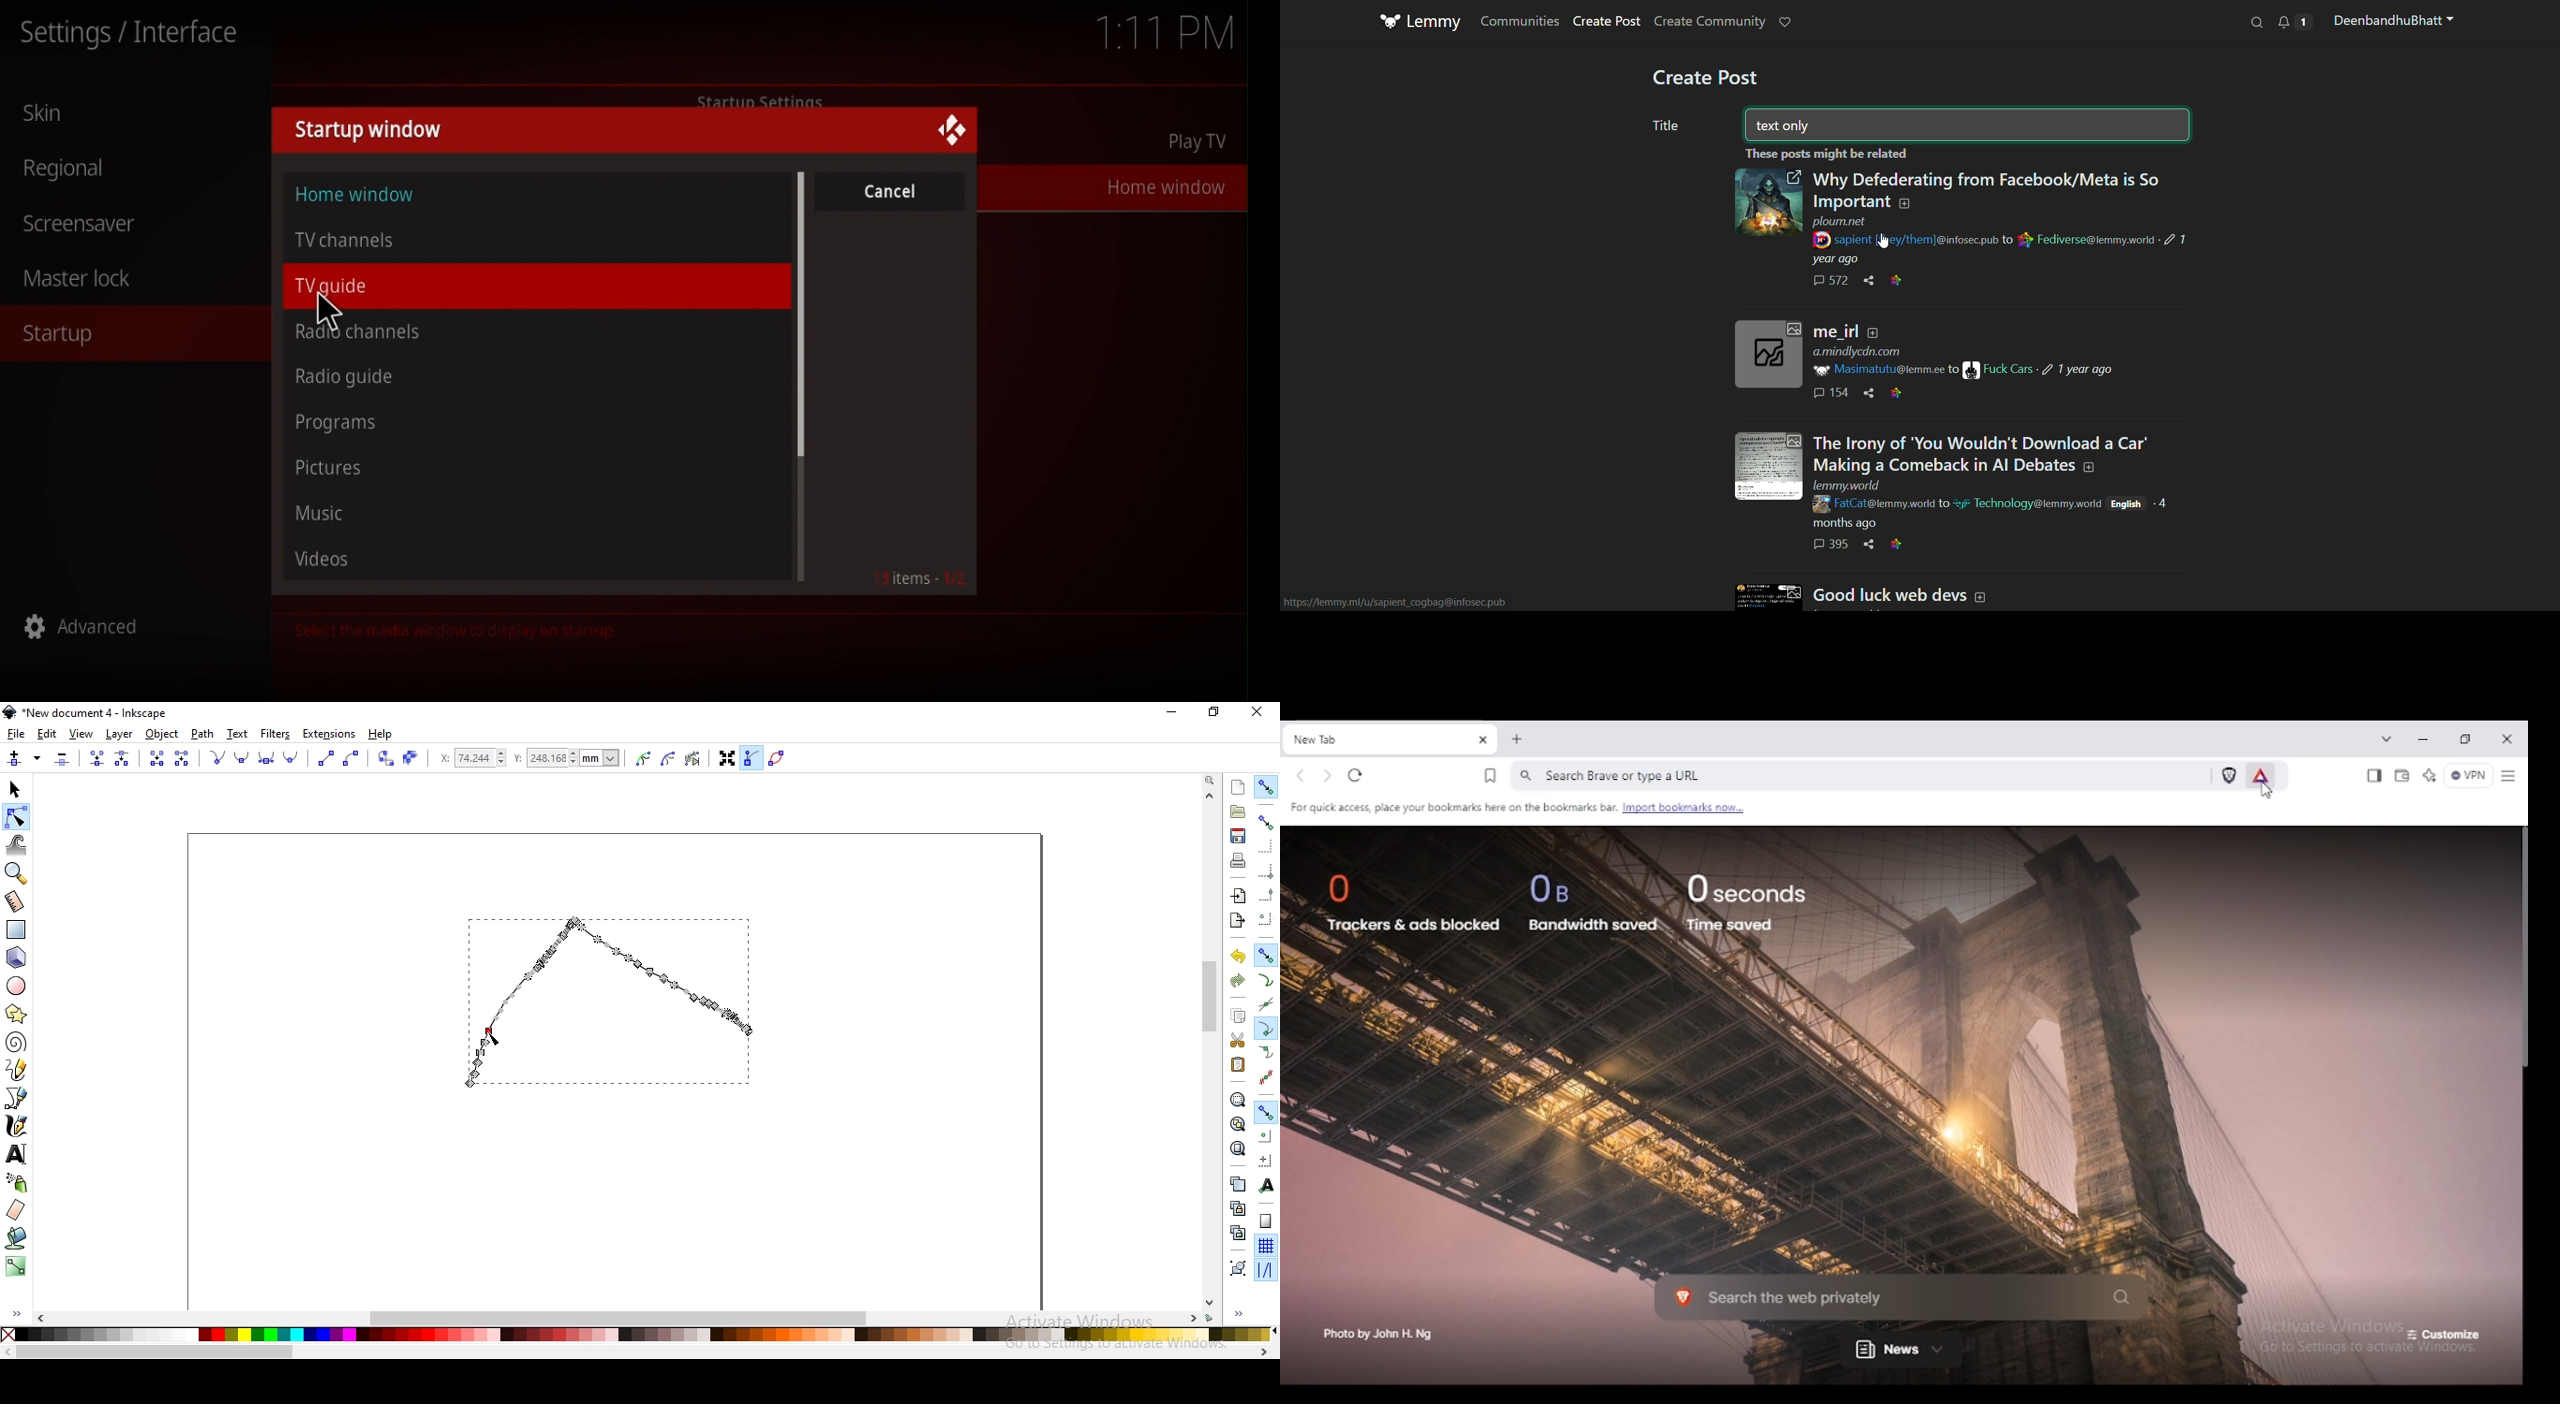 This screenshot has height=1428, width=2576. Describe the element at coordinates (17, 845) in the screenshot. I see `tweak objects by sculpting or painting ` at that location.